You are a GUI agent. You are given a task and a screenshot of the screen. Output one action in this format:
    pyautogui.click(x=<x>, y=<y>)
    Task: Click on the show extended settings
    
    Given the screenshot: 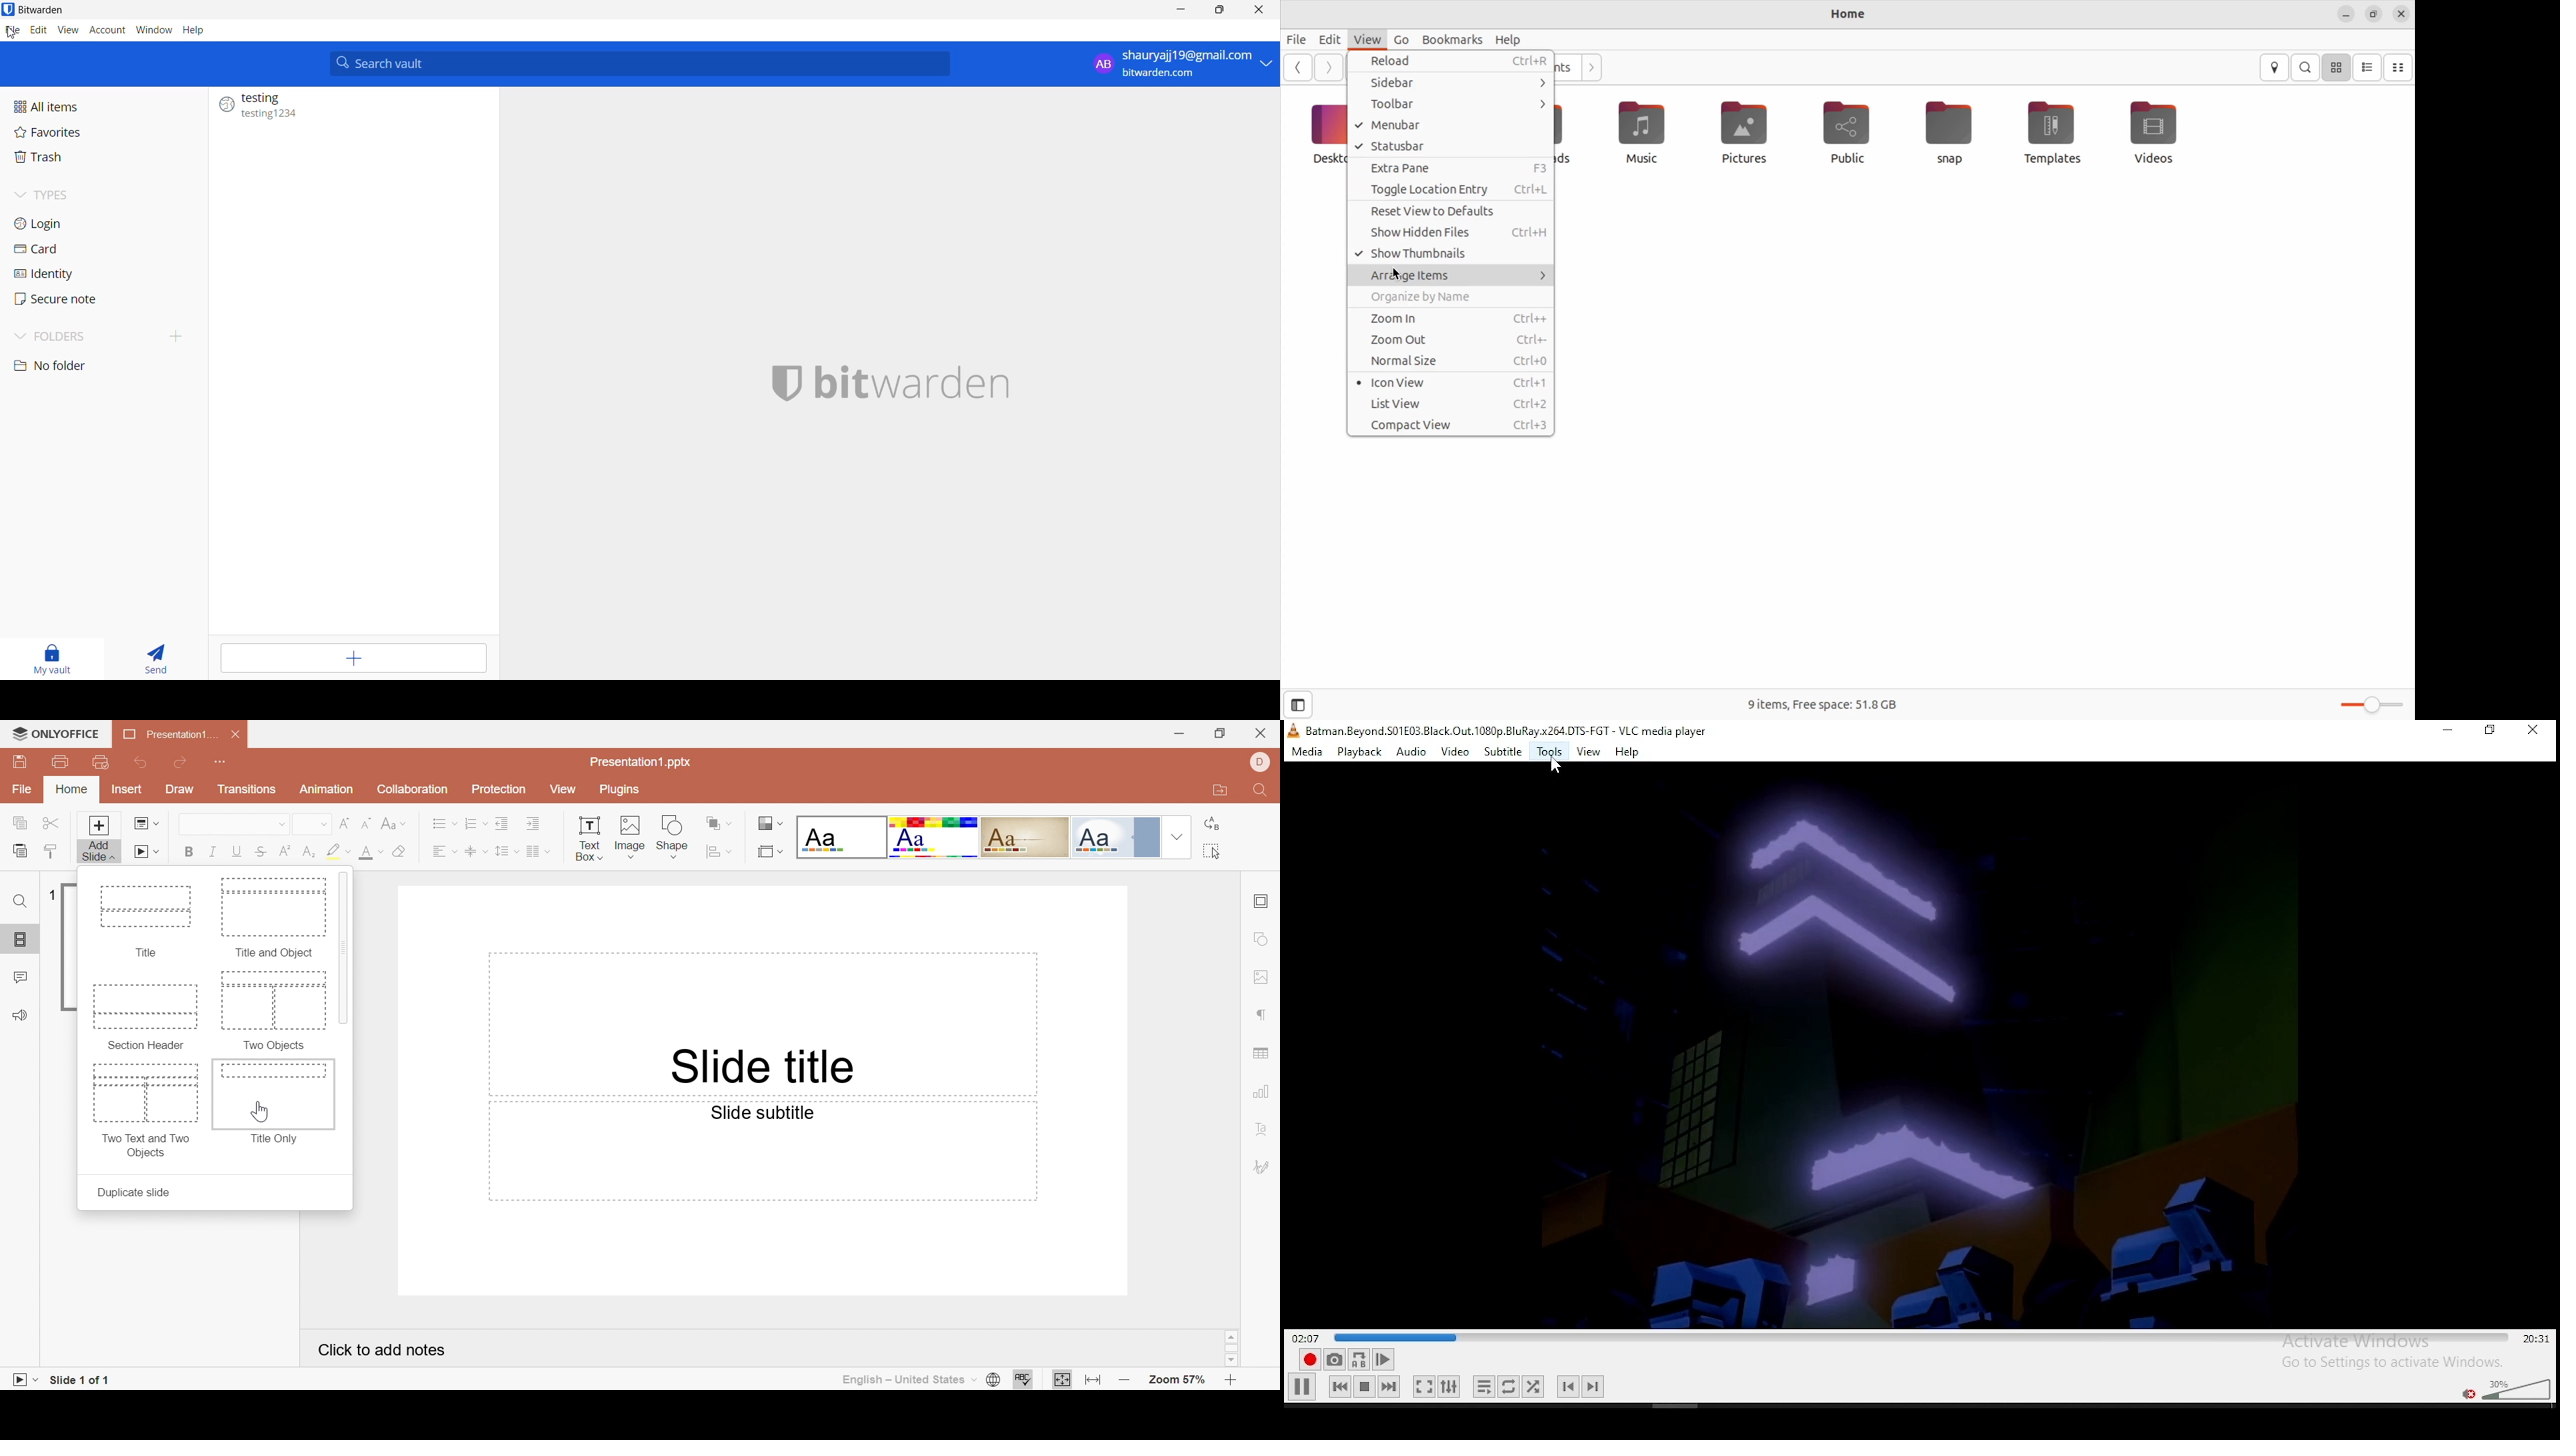 What is the action you would take?
    pyautogui.click(x=1451, y=1386)
    